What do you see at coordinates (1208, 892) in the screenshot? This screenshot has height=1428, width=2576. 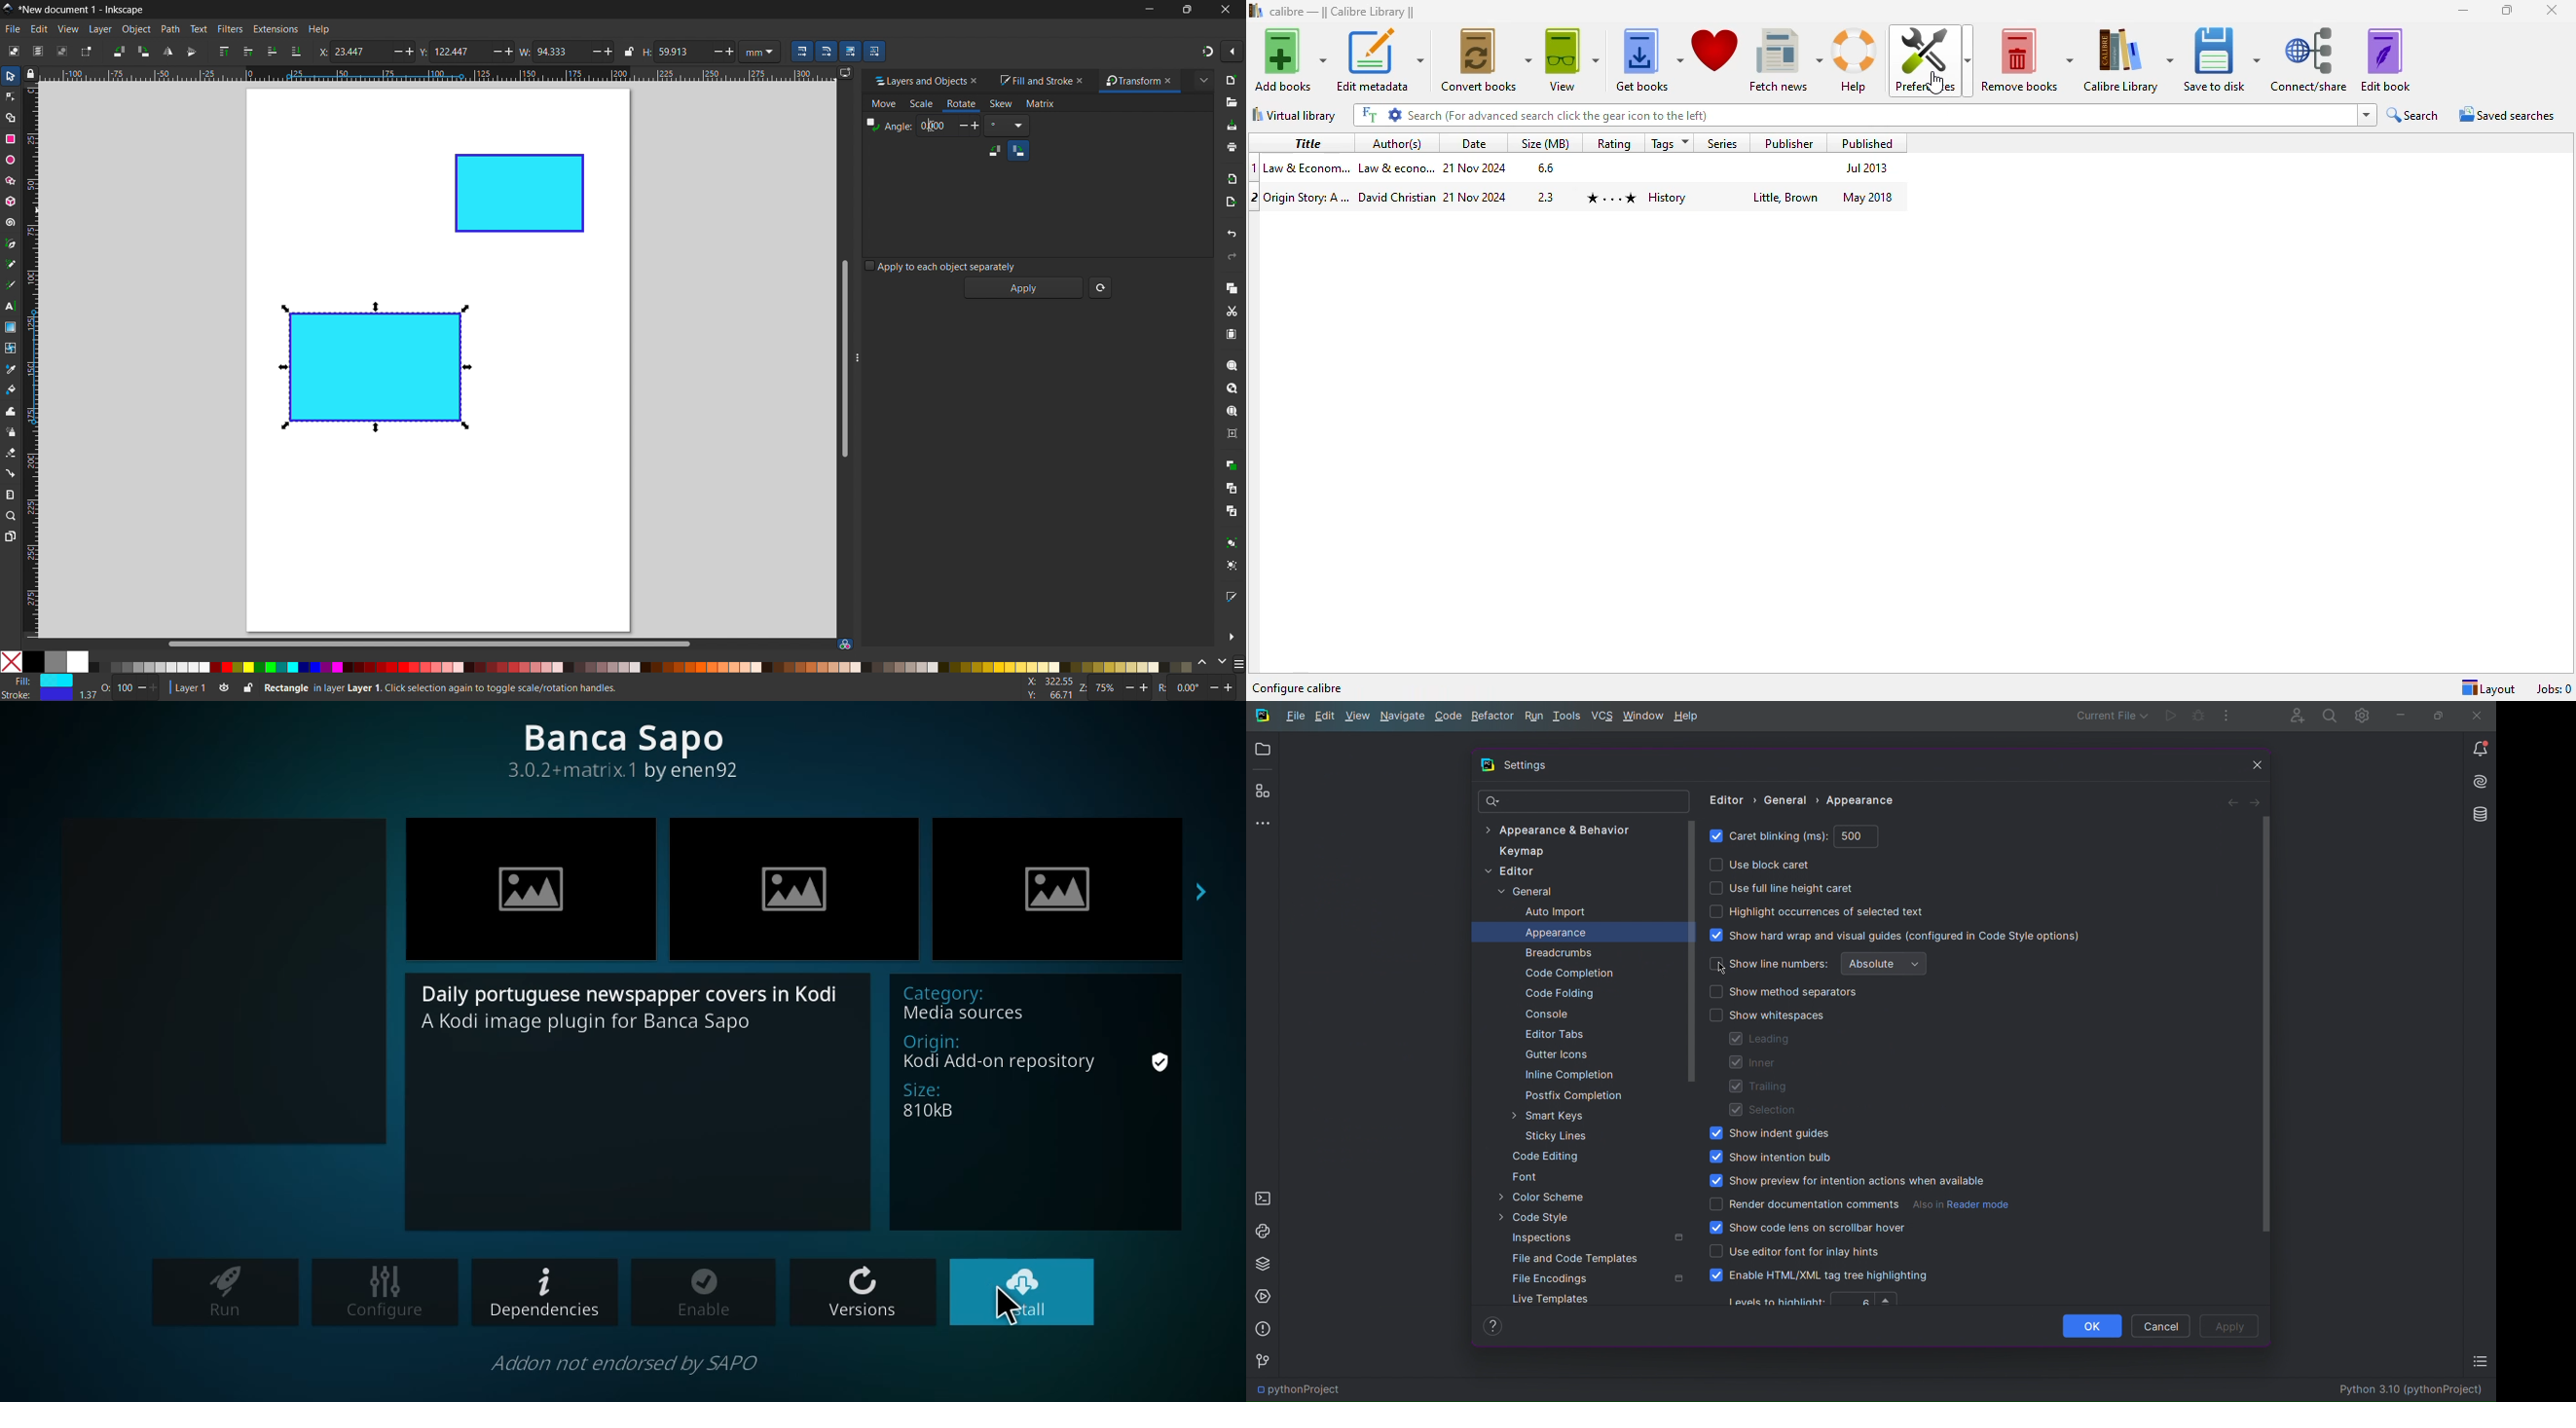 I see `next` at bounding box center [1208, 892].